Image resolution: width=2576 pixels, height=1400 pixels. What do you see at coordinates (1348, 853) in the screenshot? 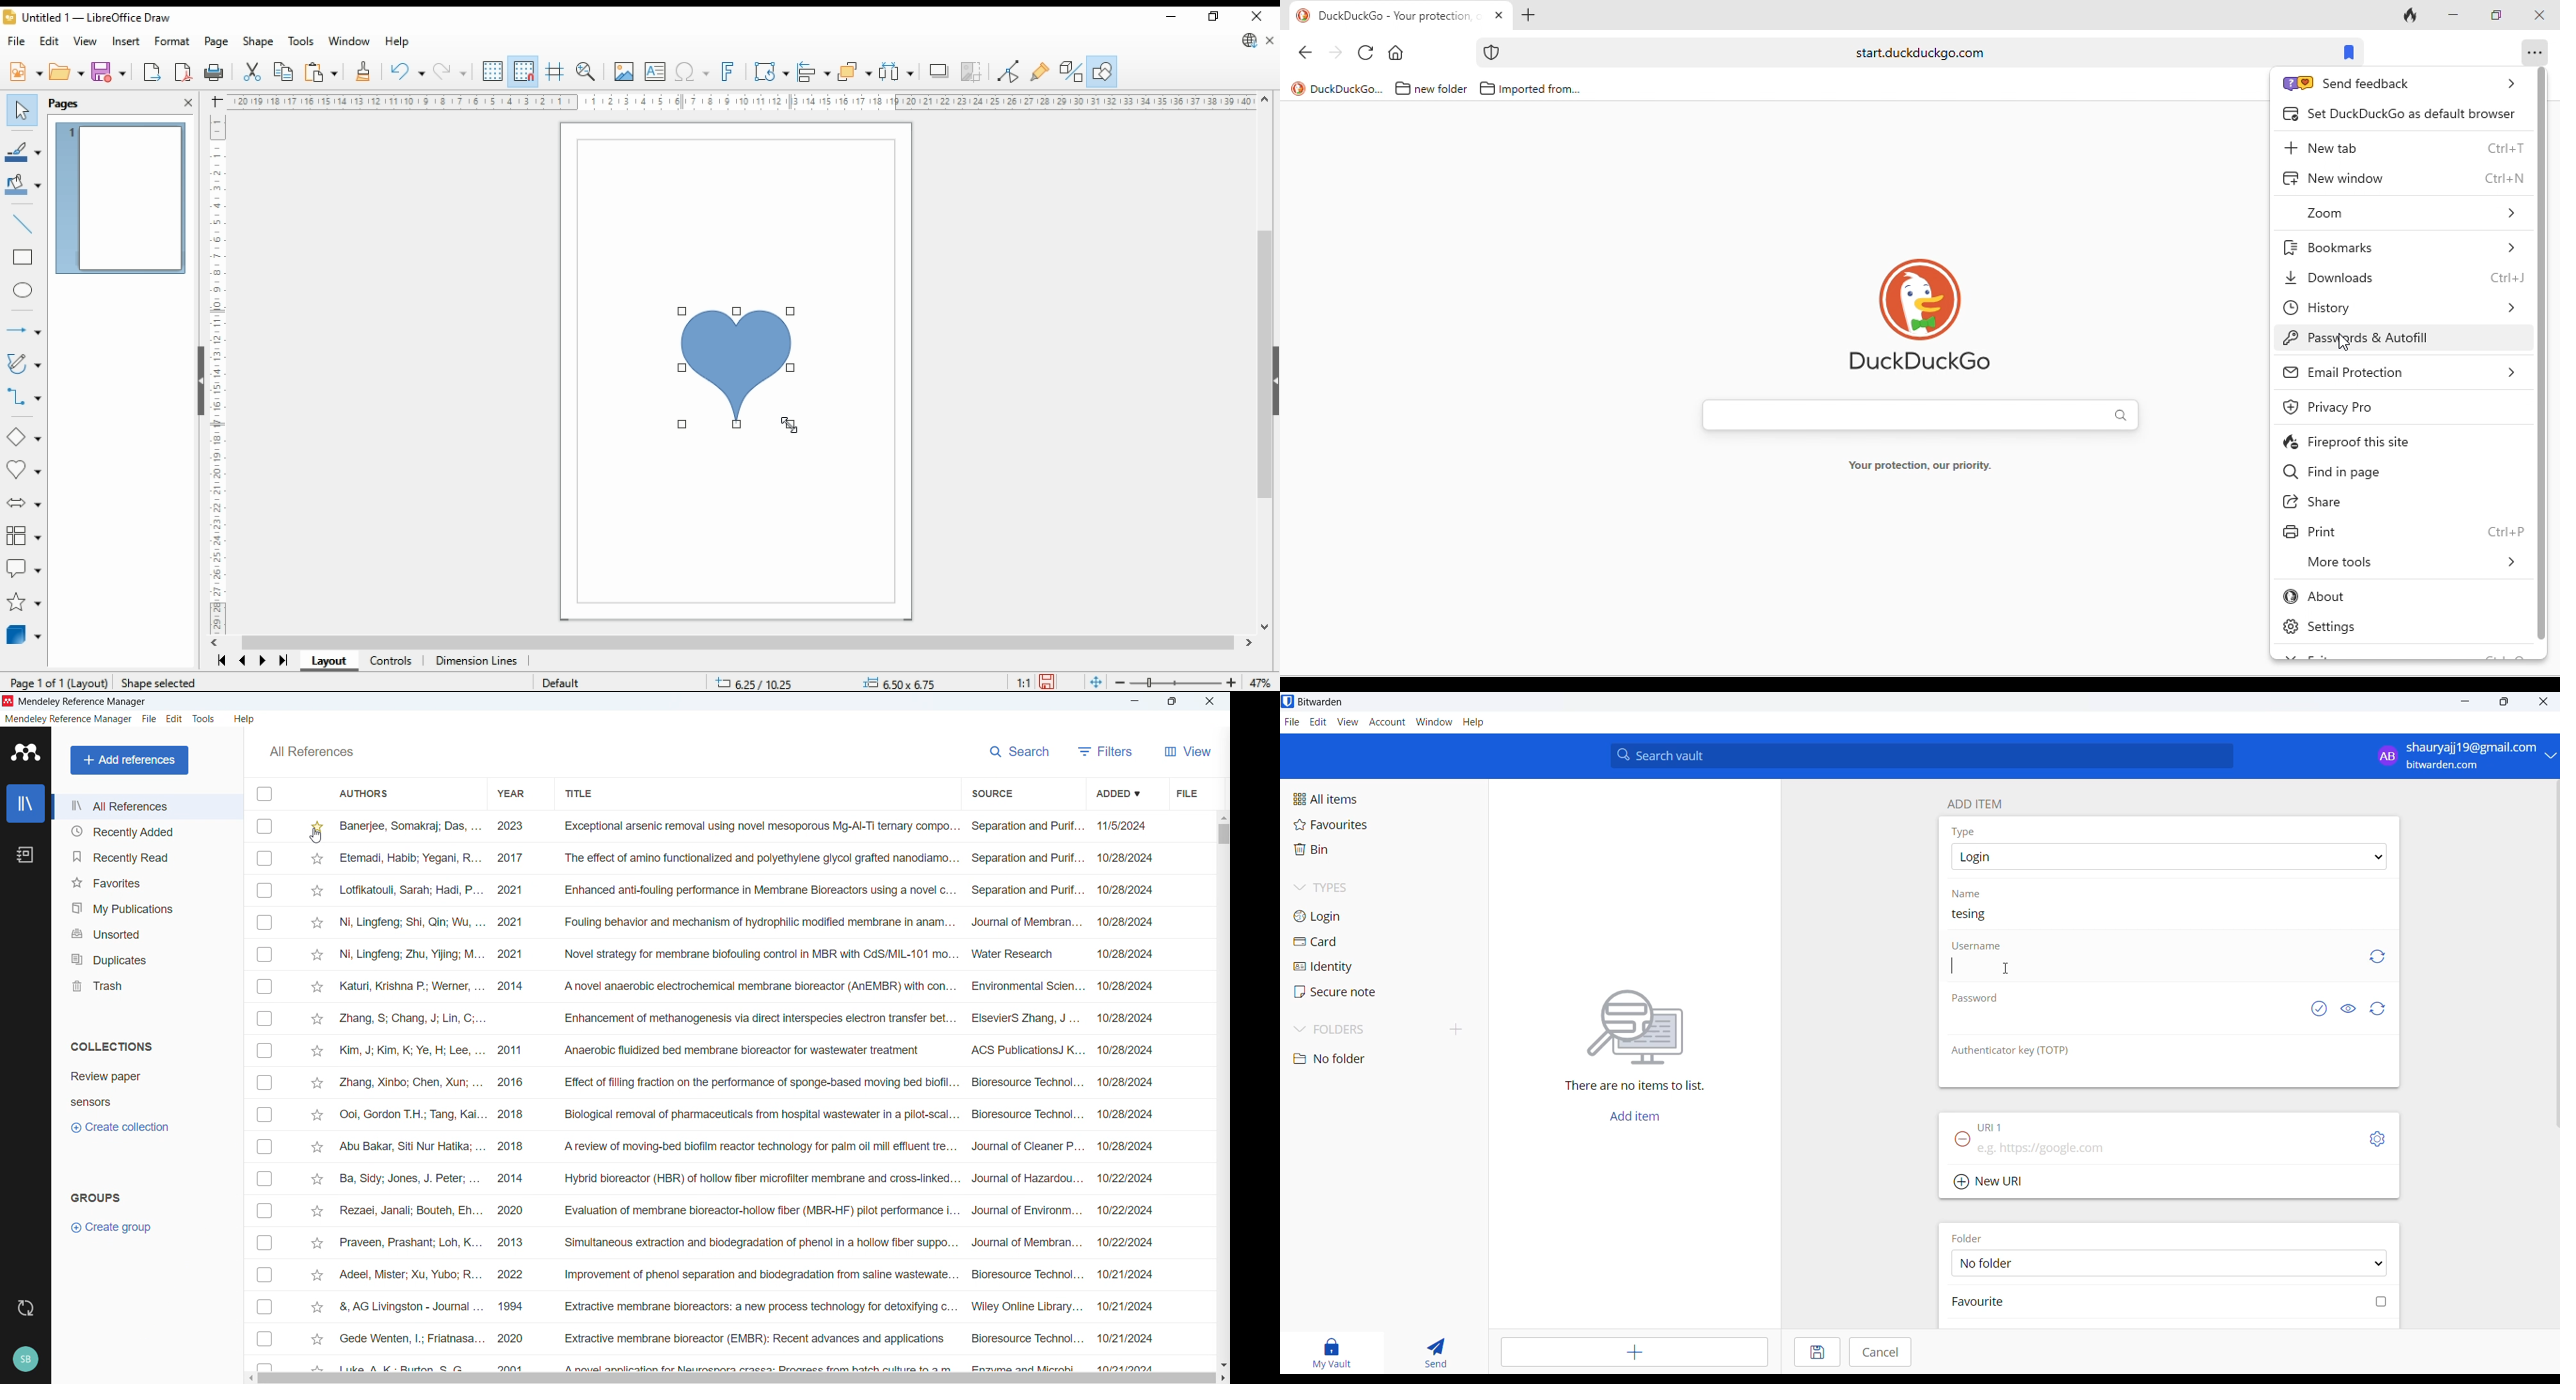
I see `bin` at bounding box center [1348, 853].